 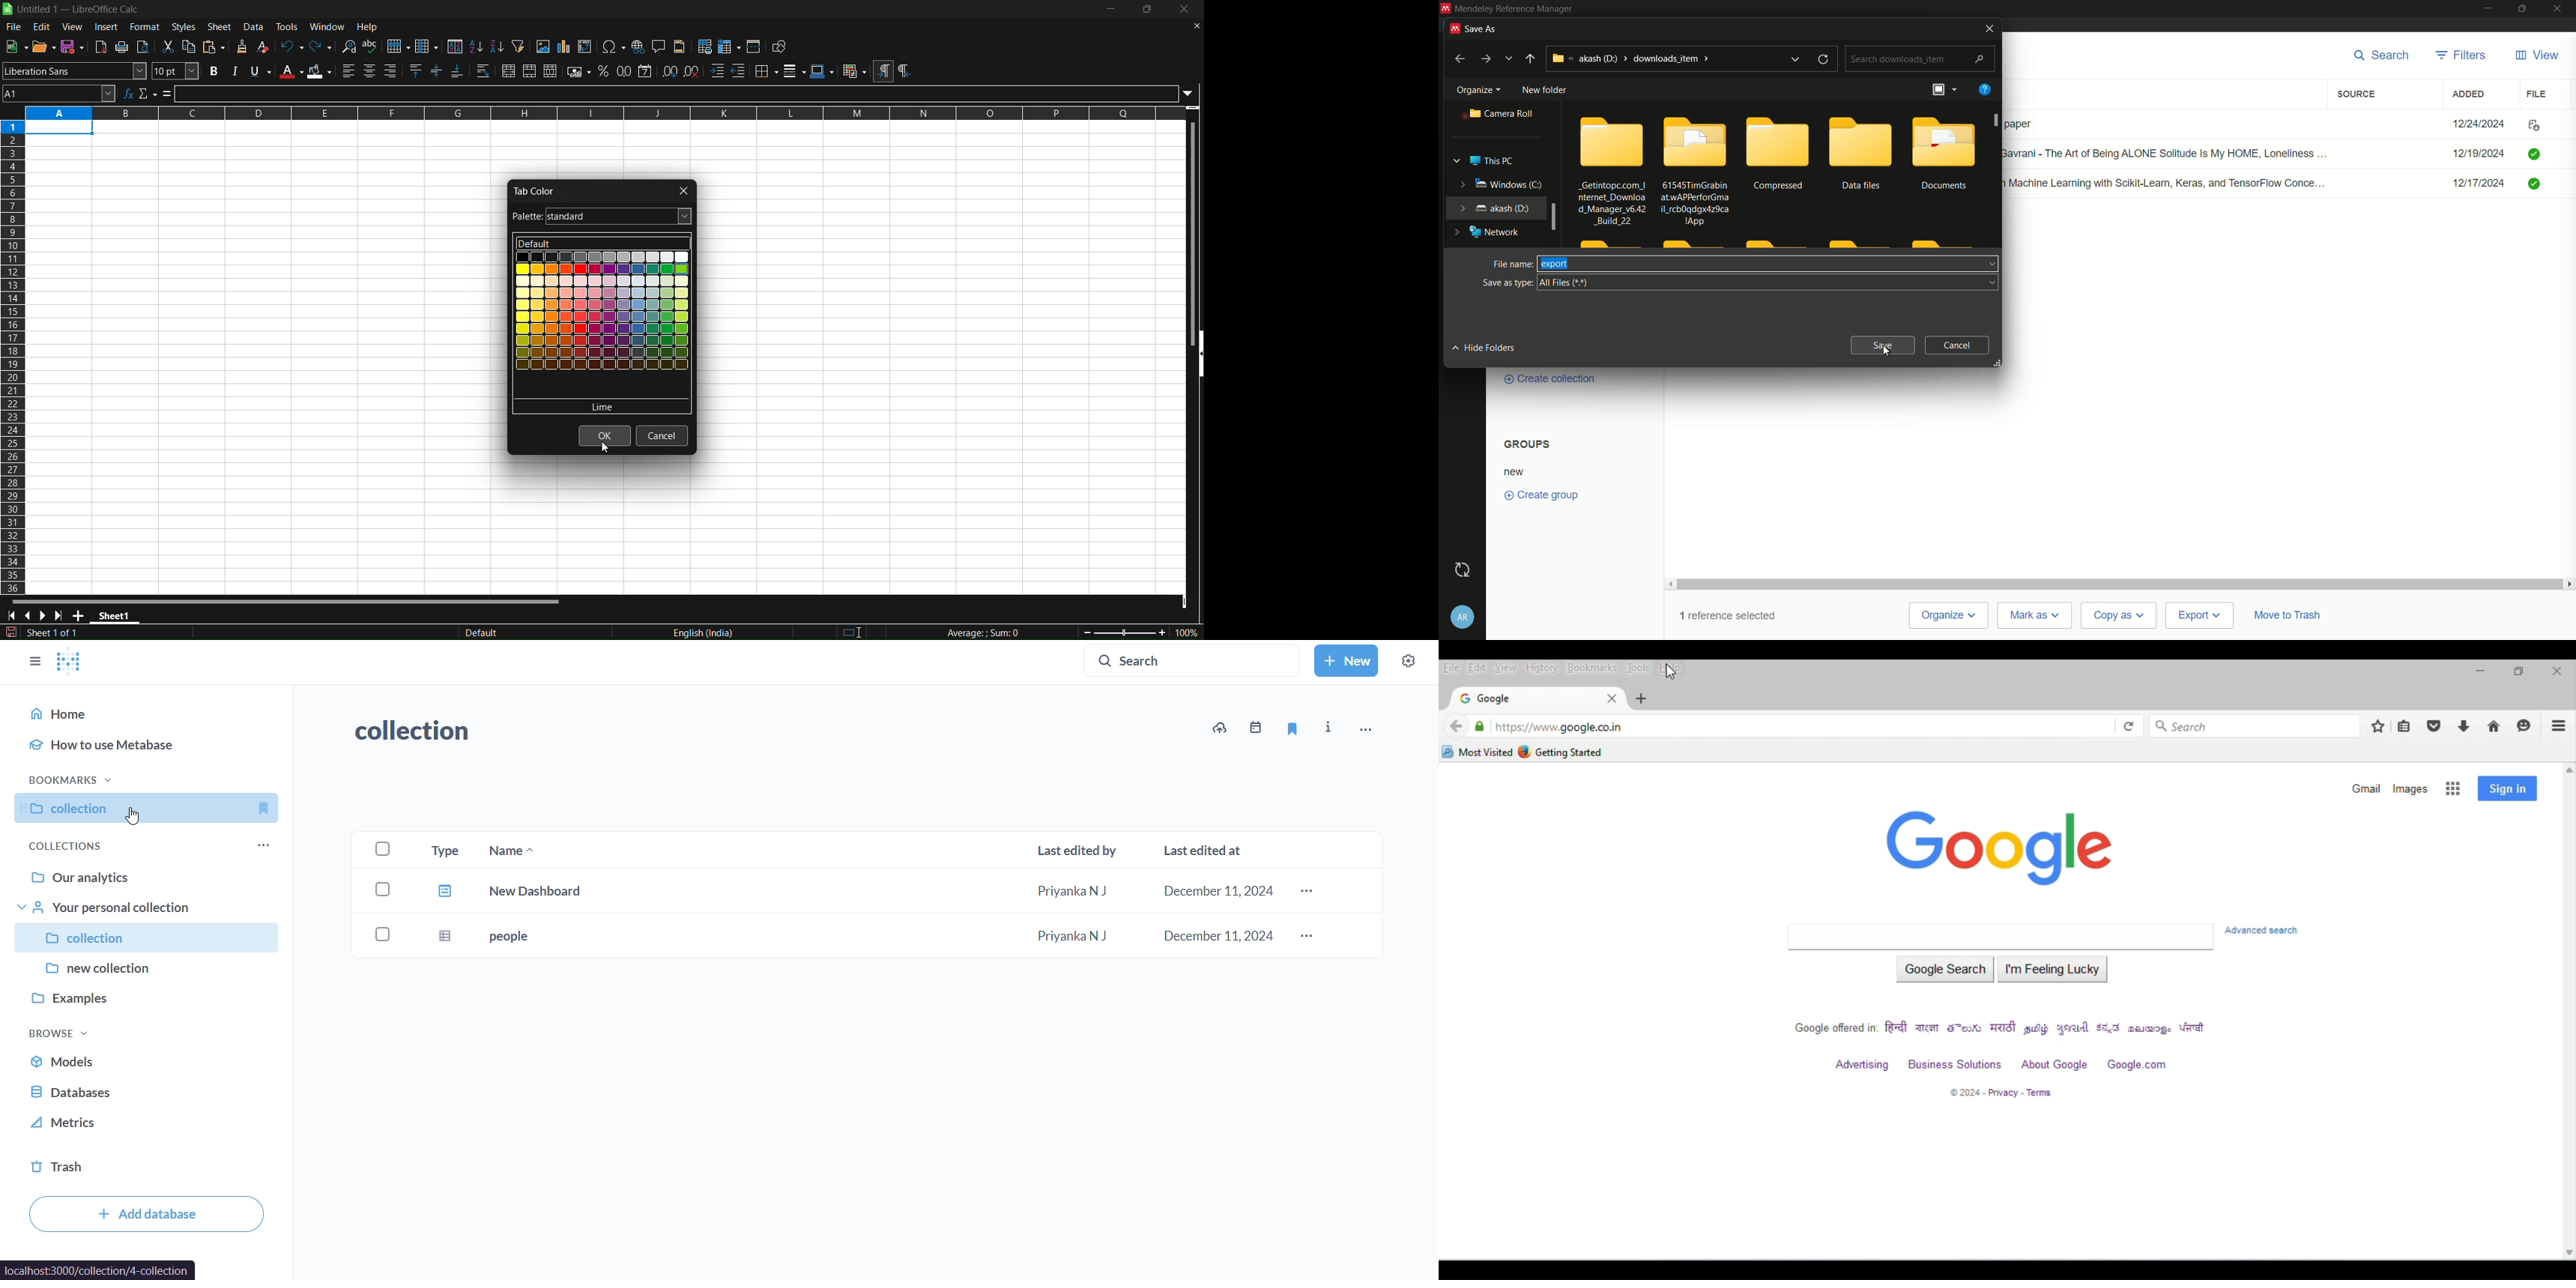 I want to click on view, so click(x=2537, y=56).